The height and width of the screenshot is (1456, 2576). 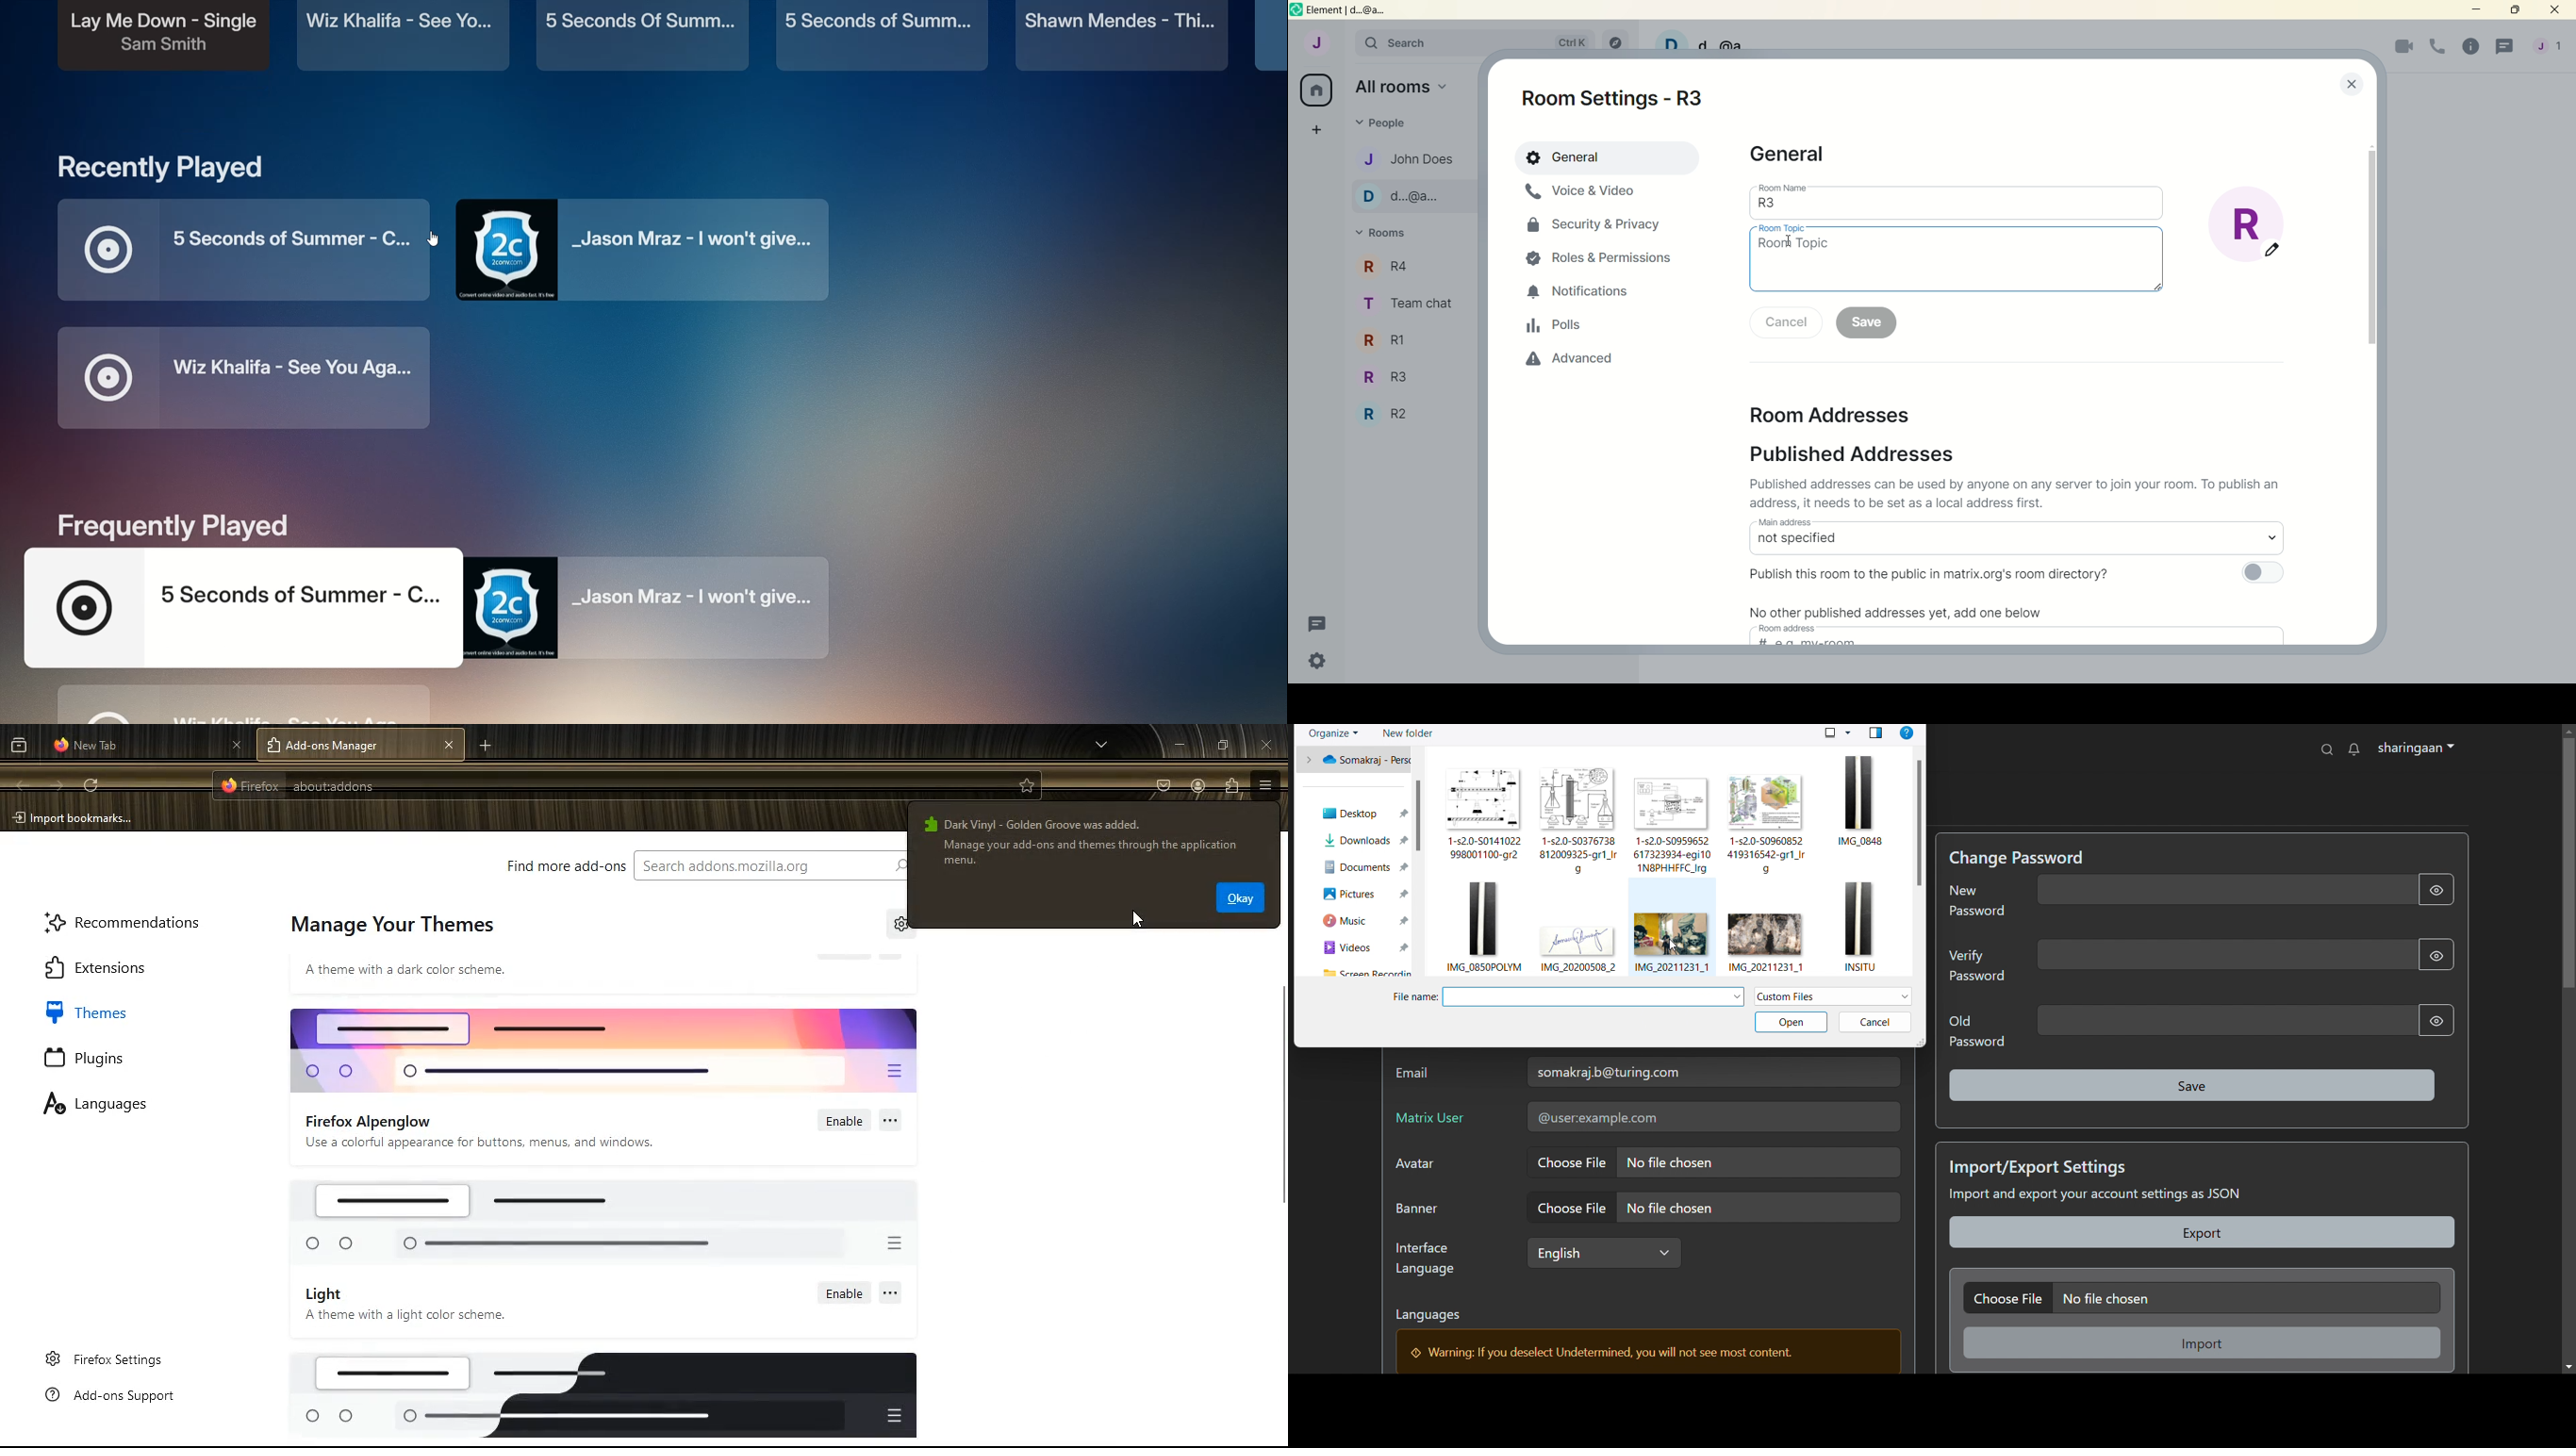 I want to click on extensions, so click(x=118, y=965).